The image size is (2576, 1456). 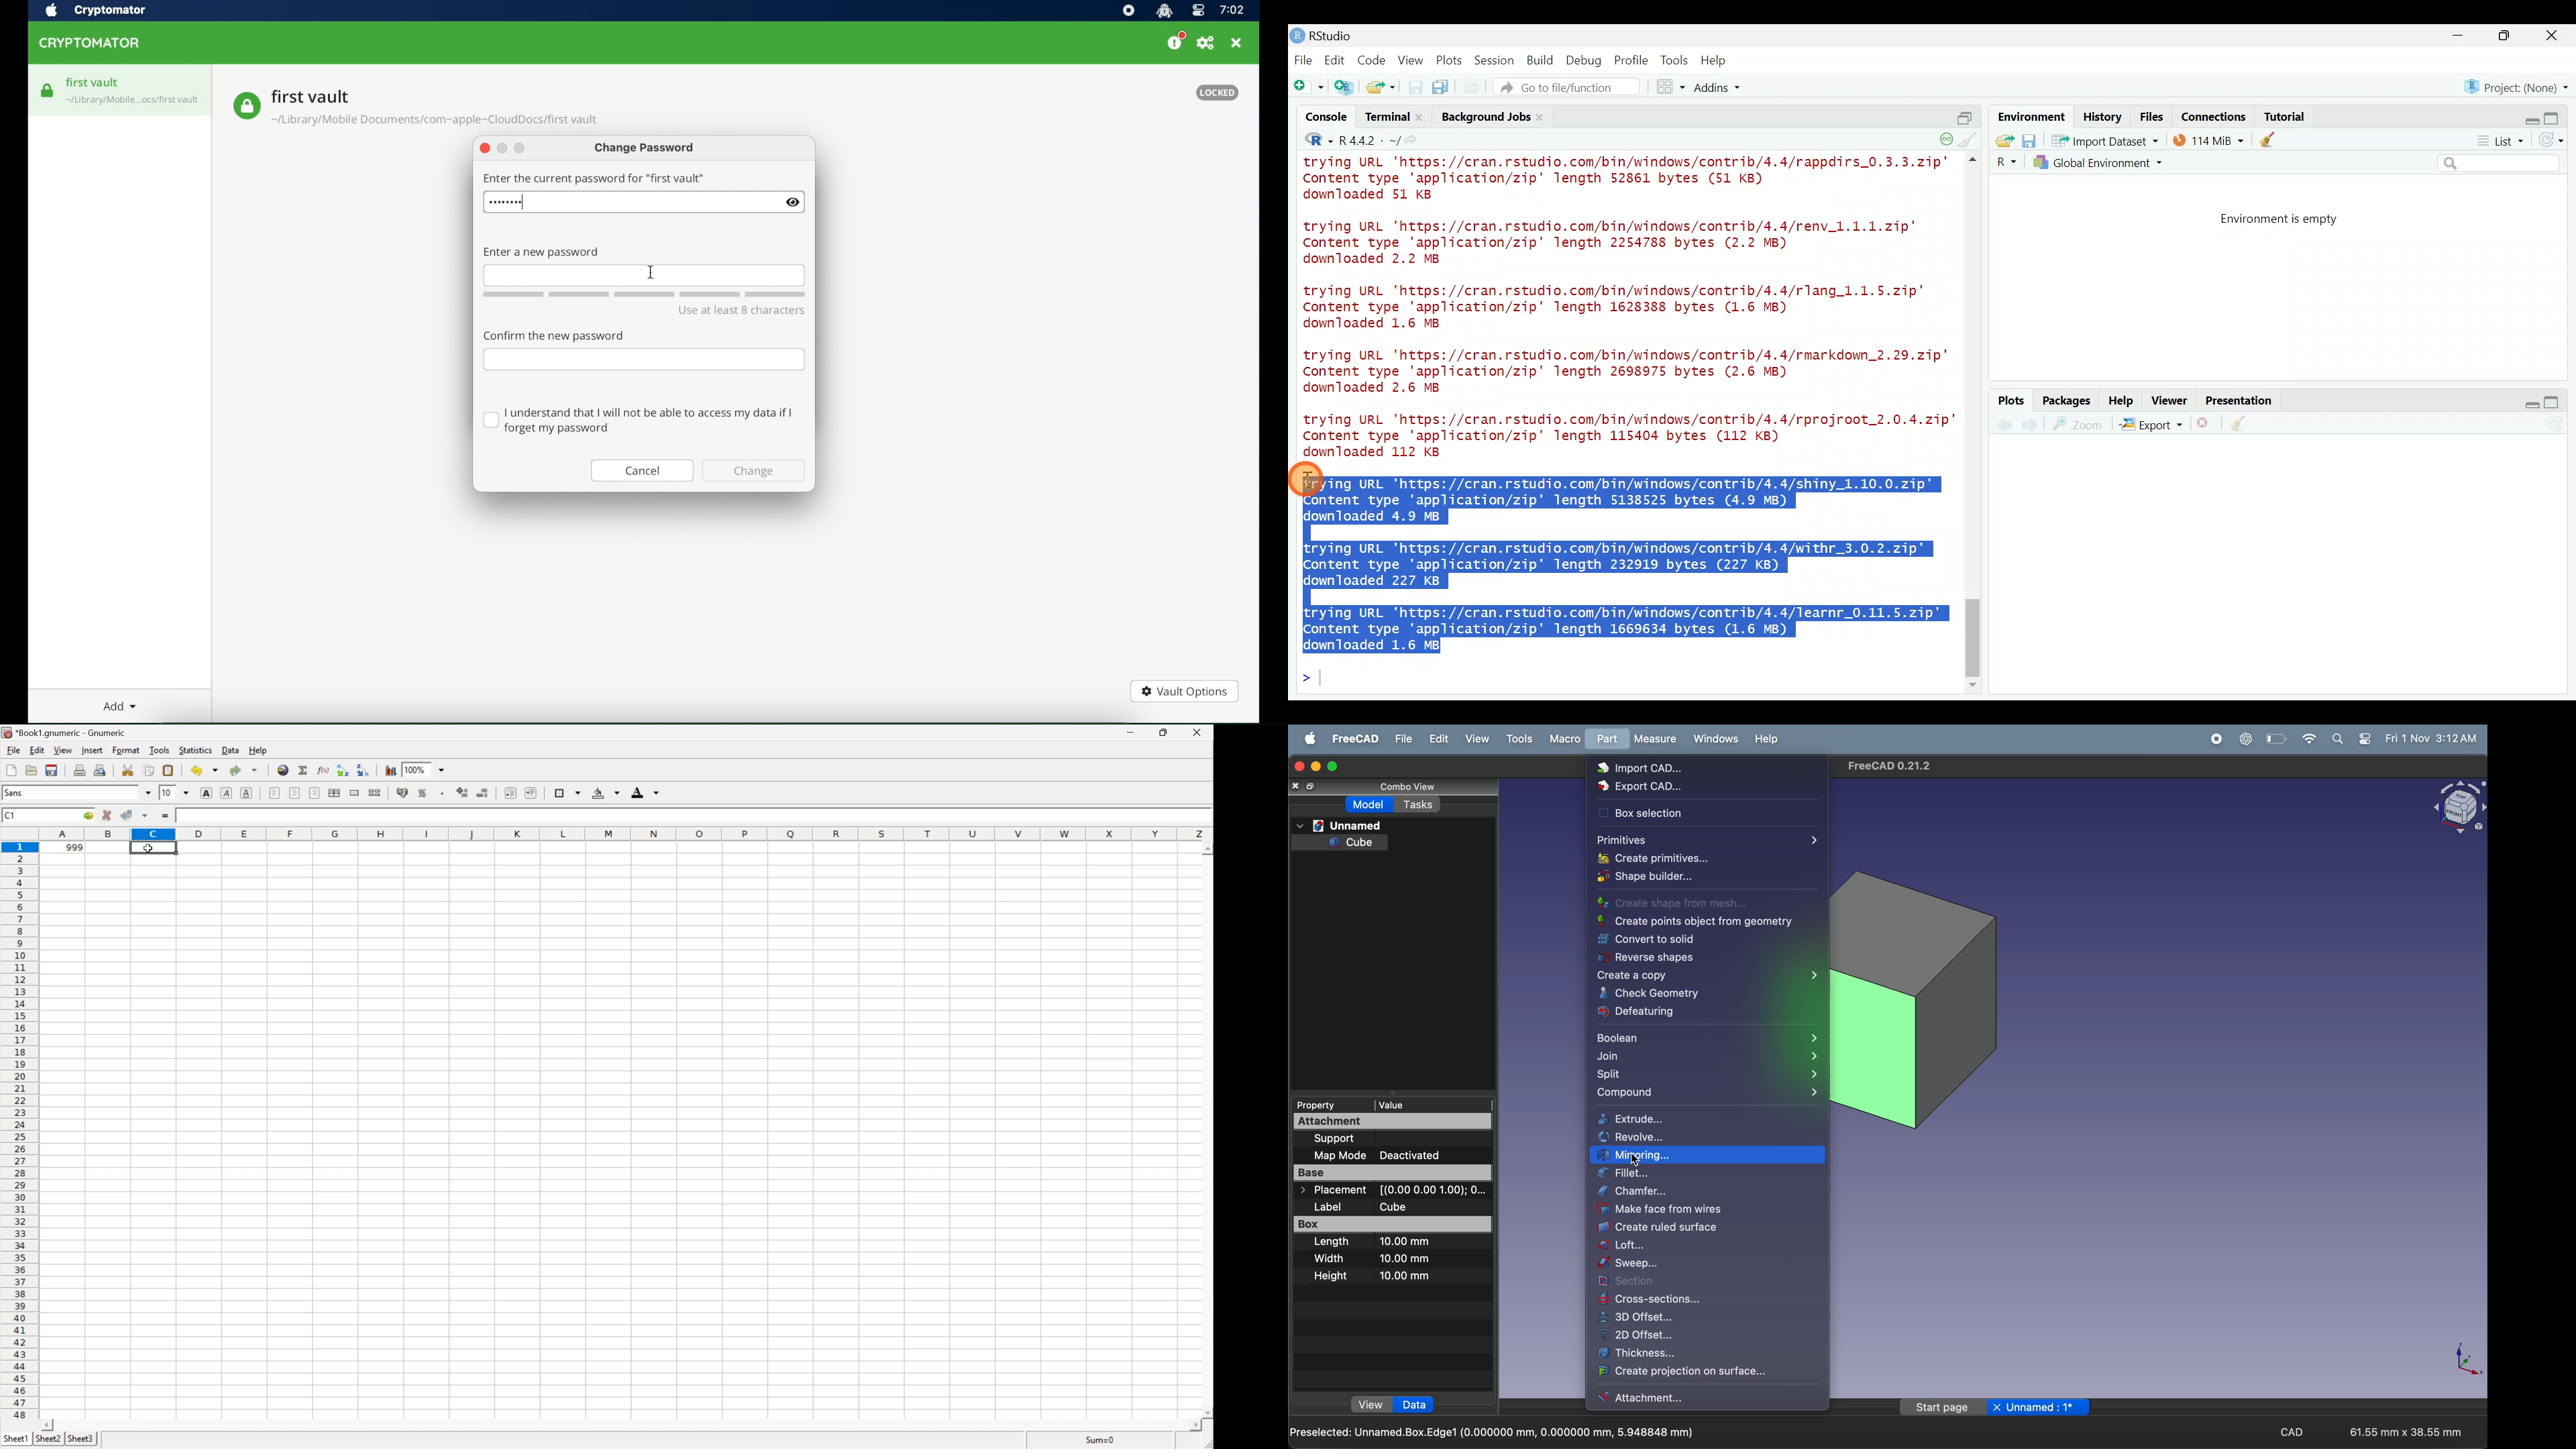 I want to click on close, so click(x=484, y=149).